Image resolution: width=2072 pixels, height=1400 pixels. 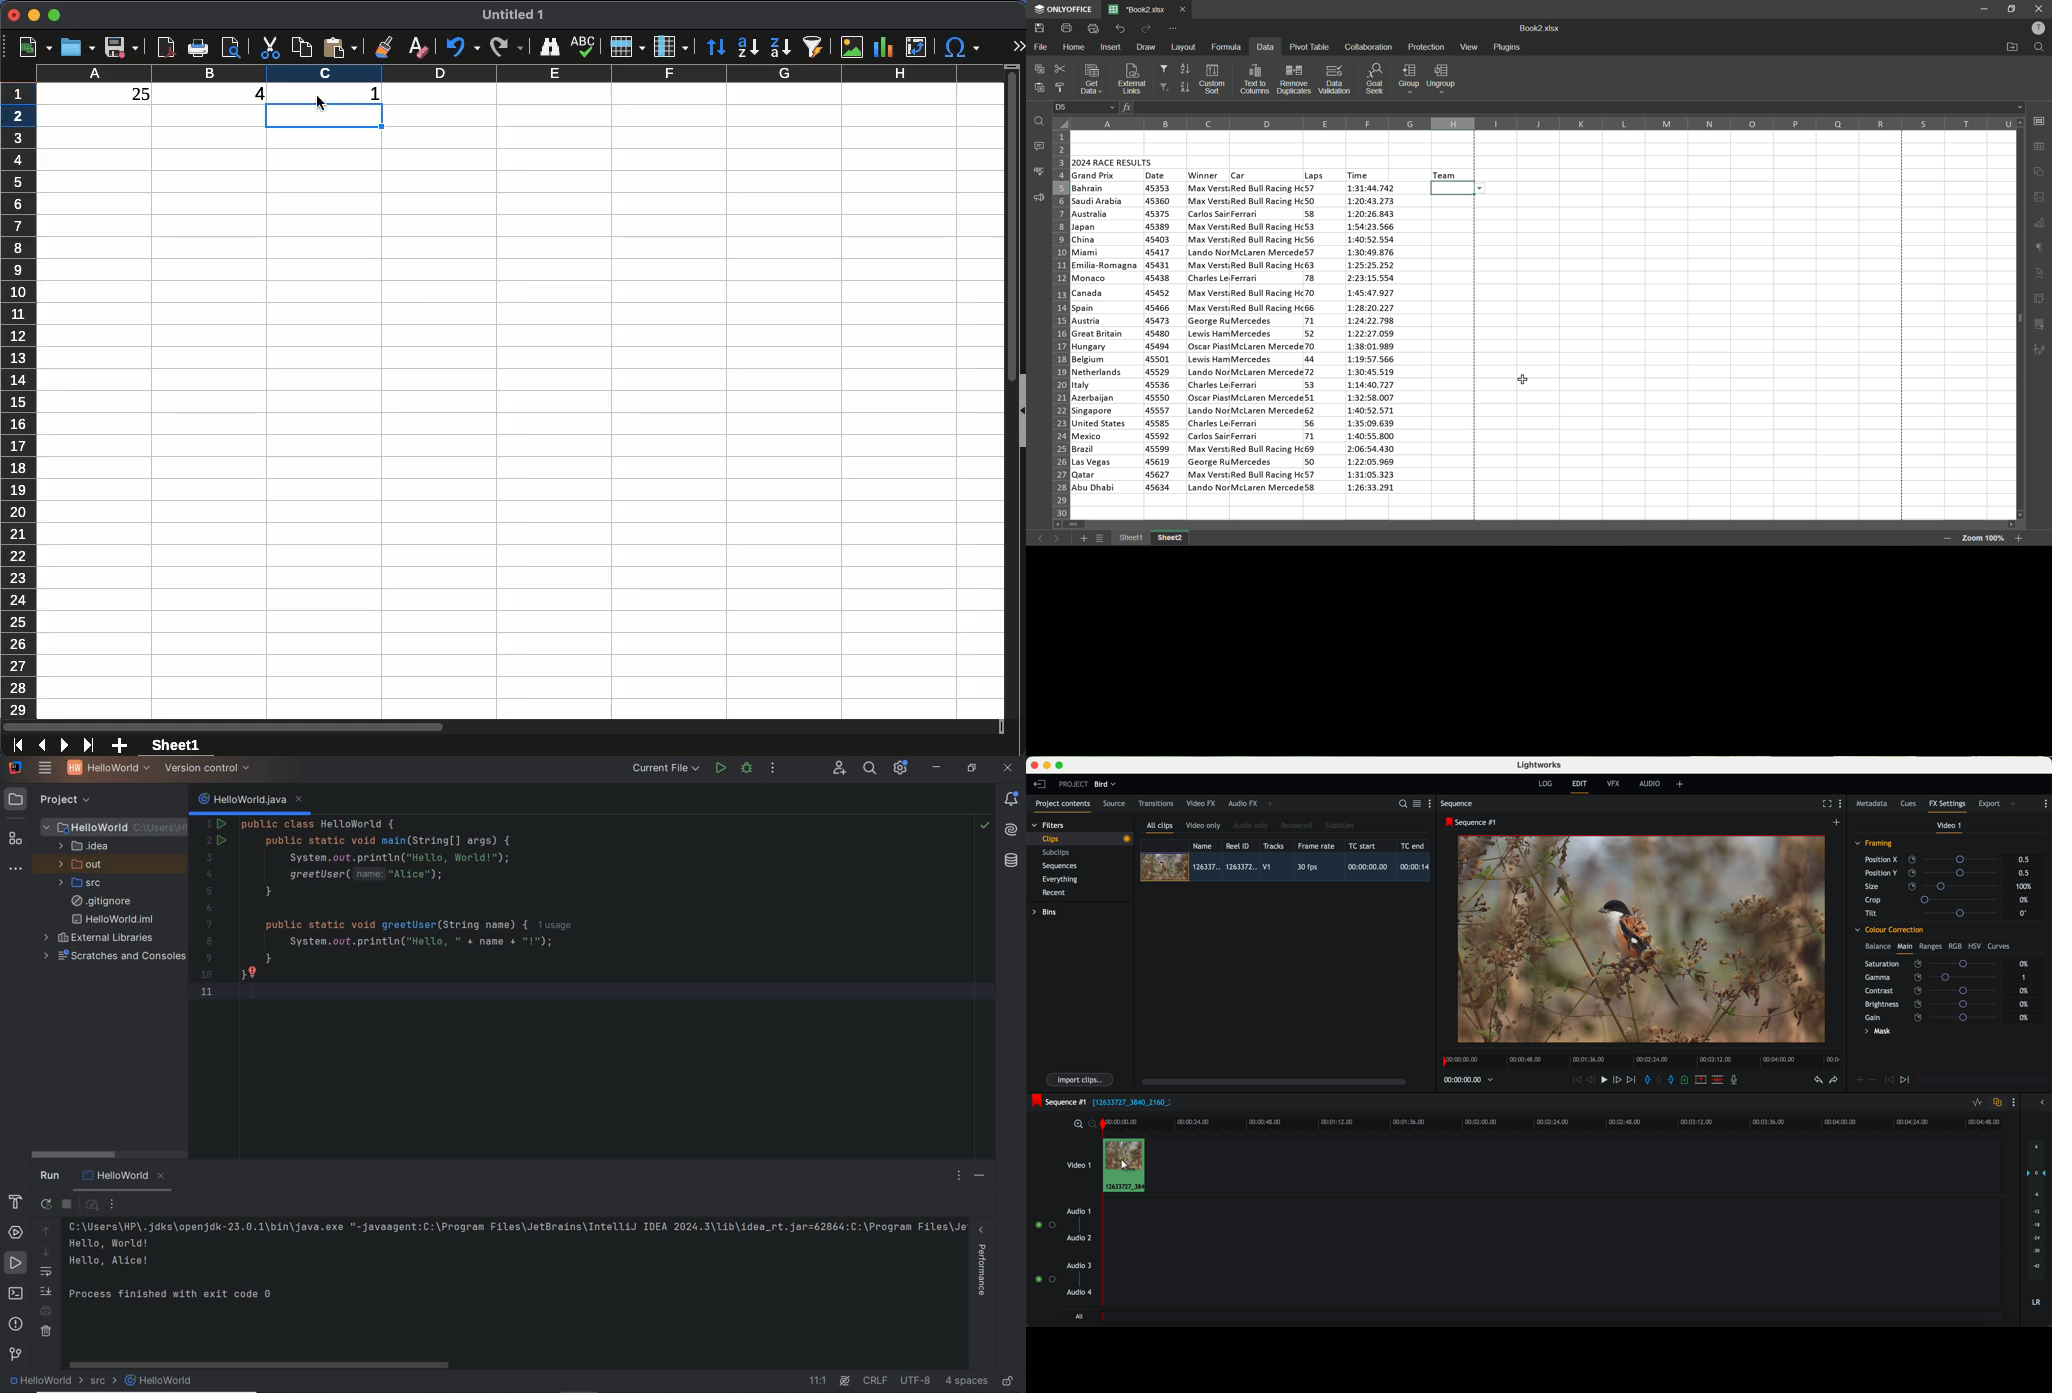 What do you see at coordinates (1314, 175) in the screenshot?
I see `laps` at bounding box center [1314, 175].